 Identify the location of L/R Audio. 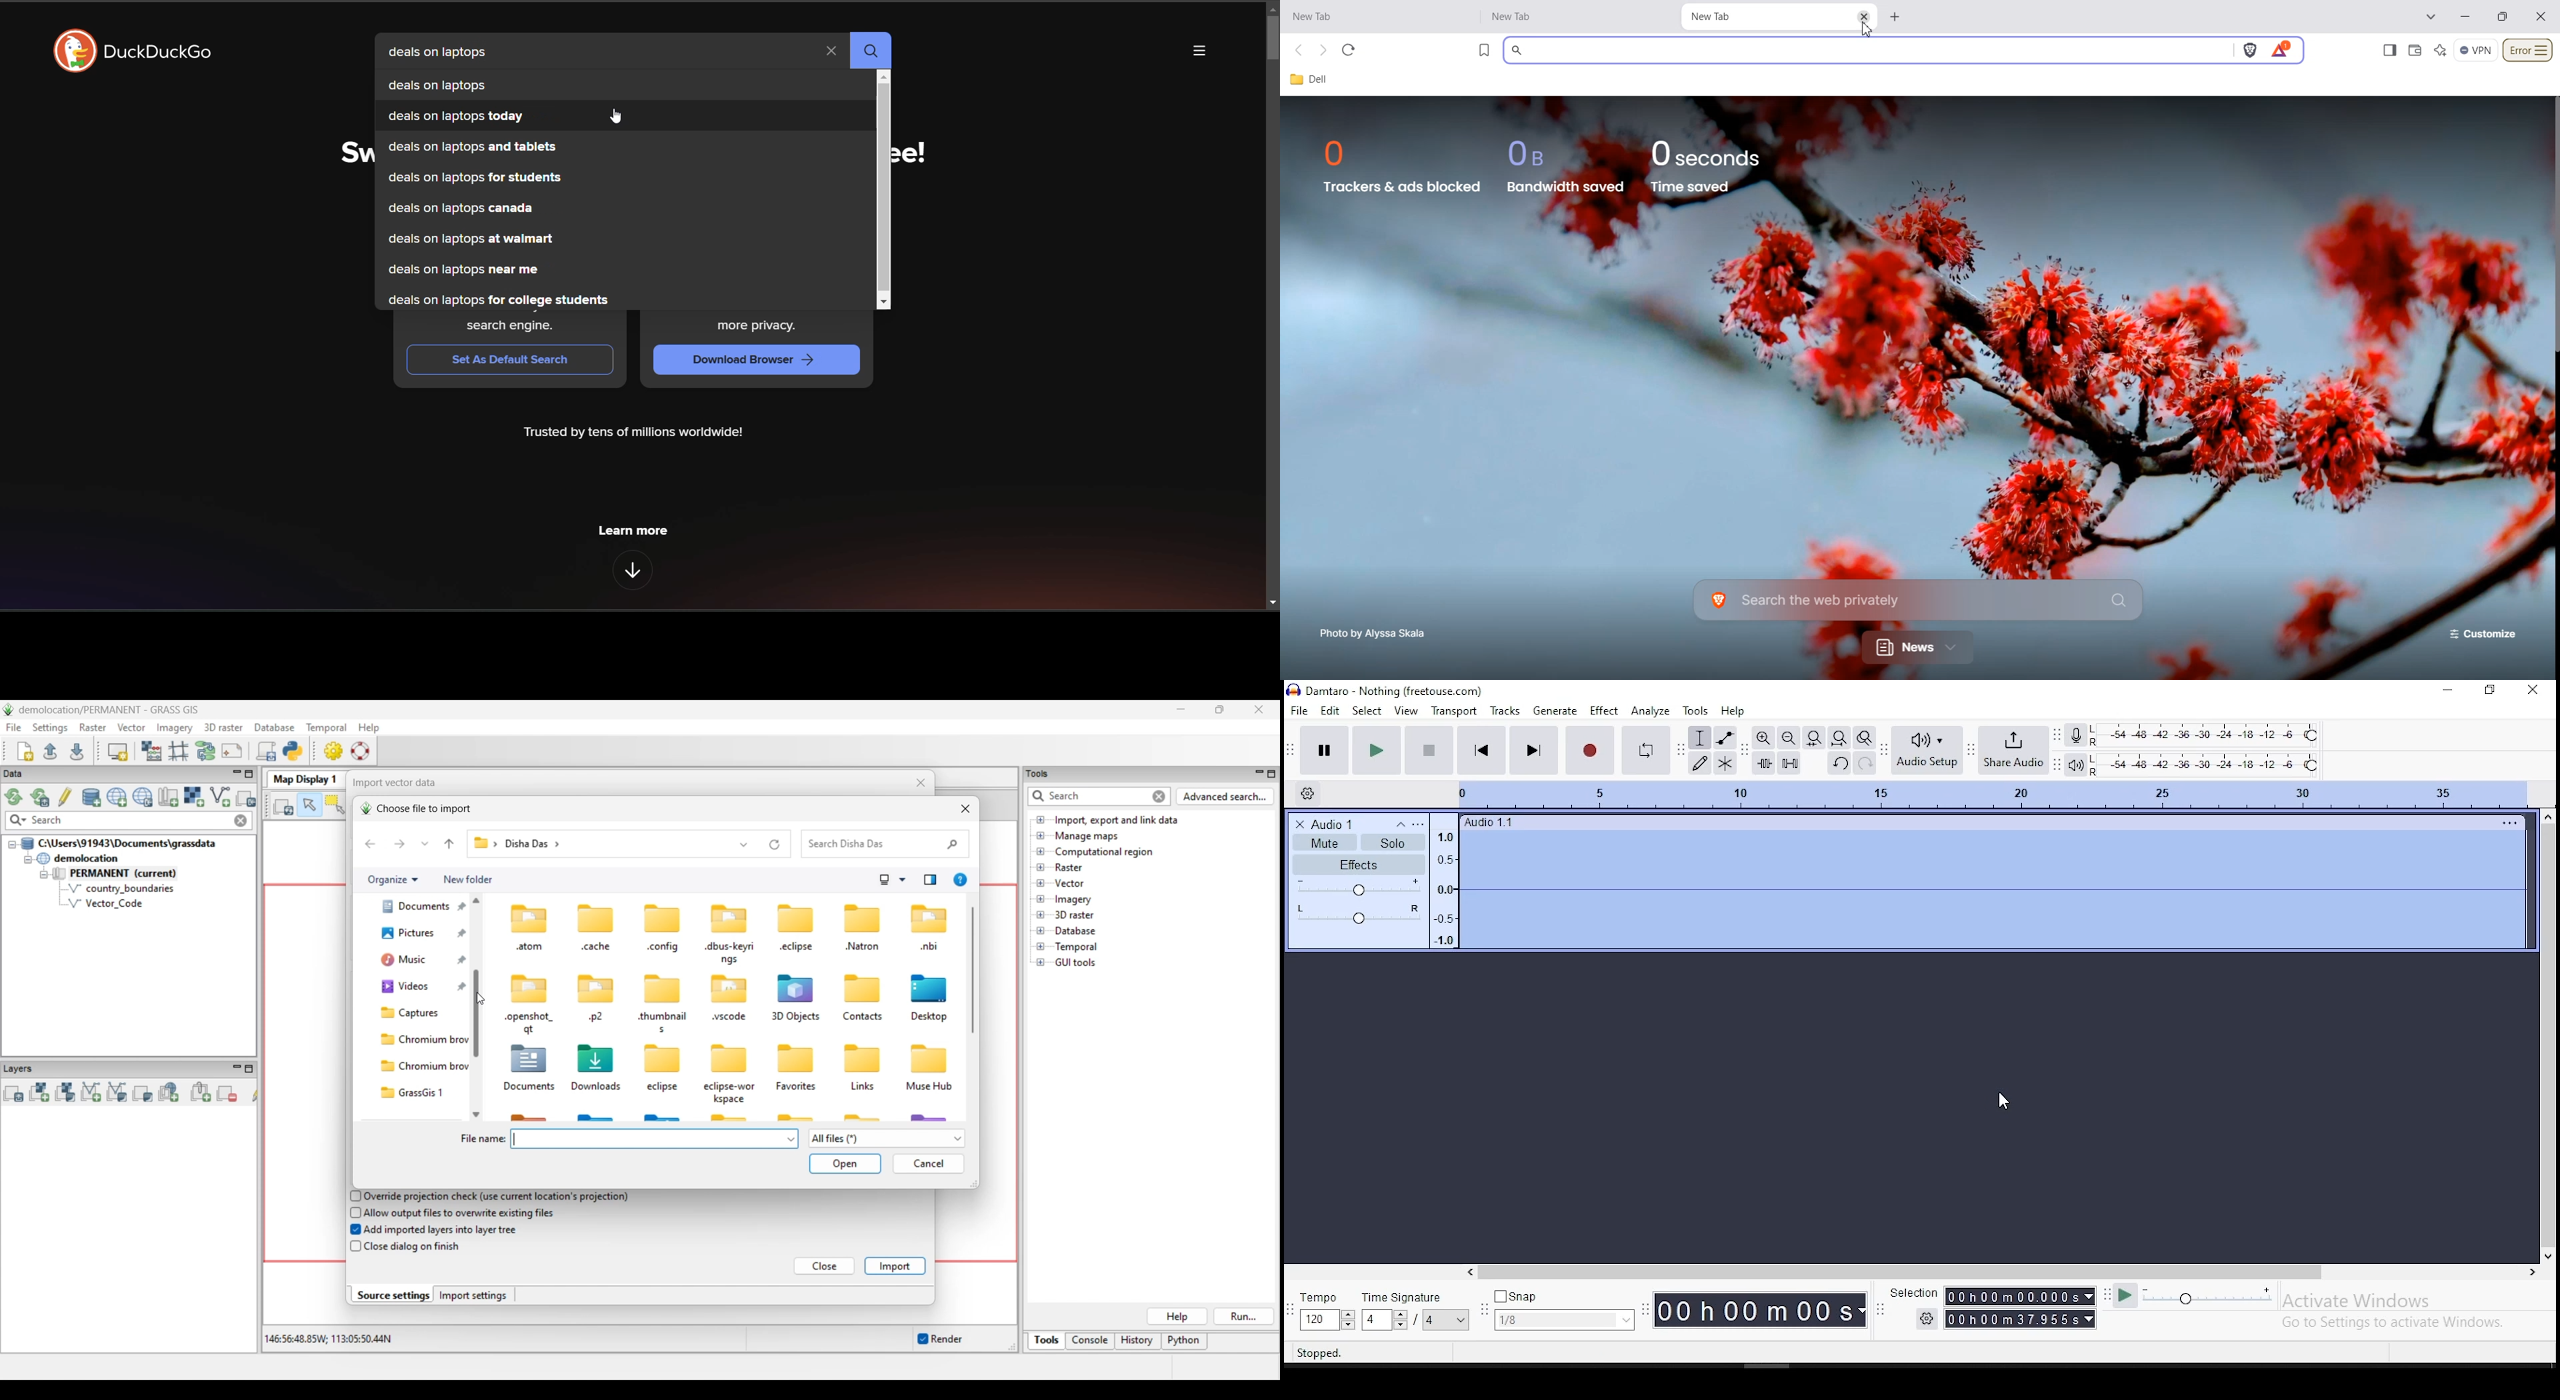
(1357, 915).